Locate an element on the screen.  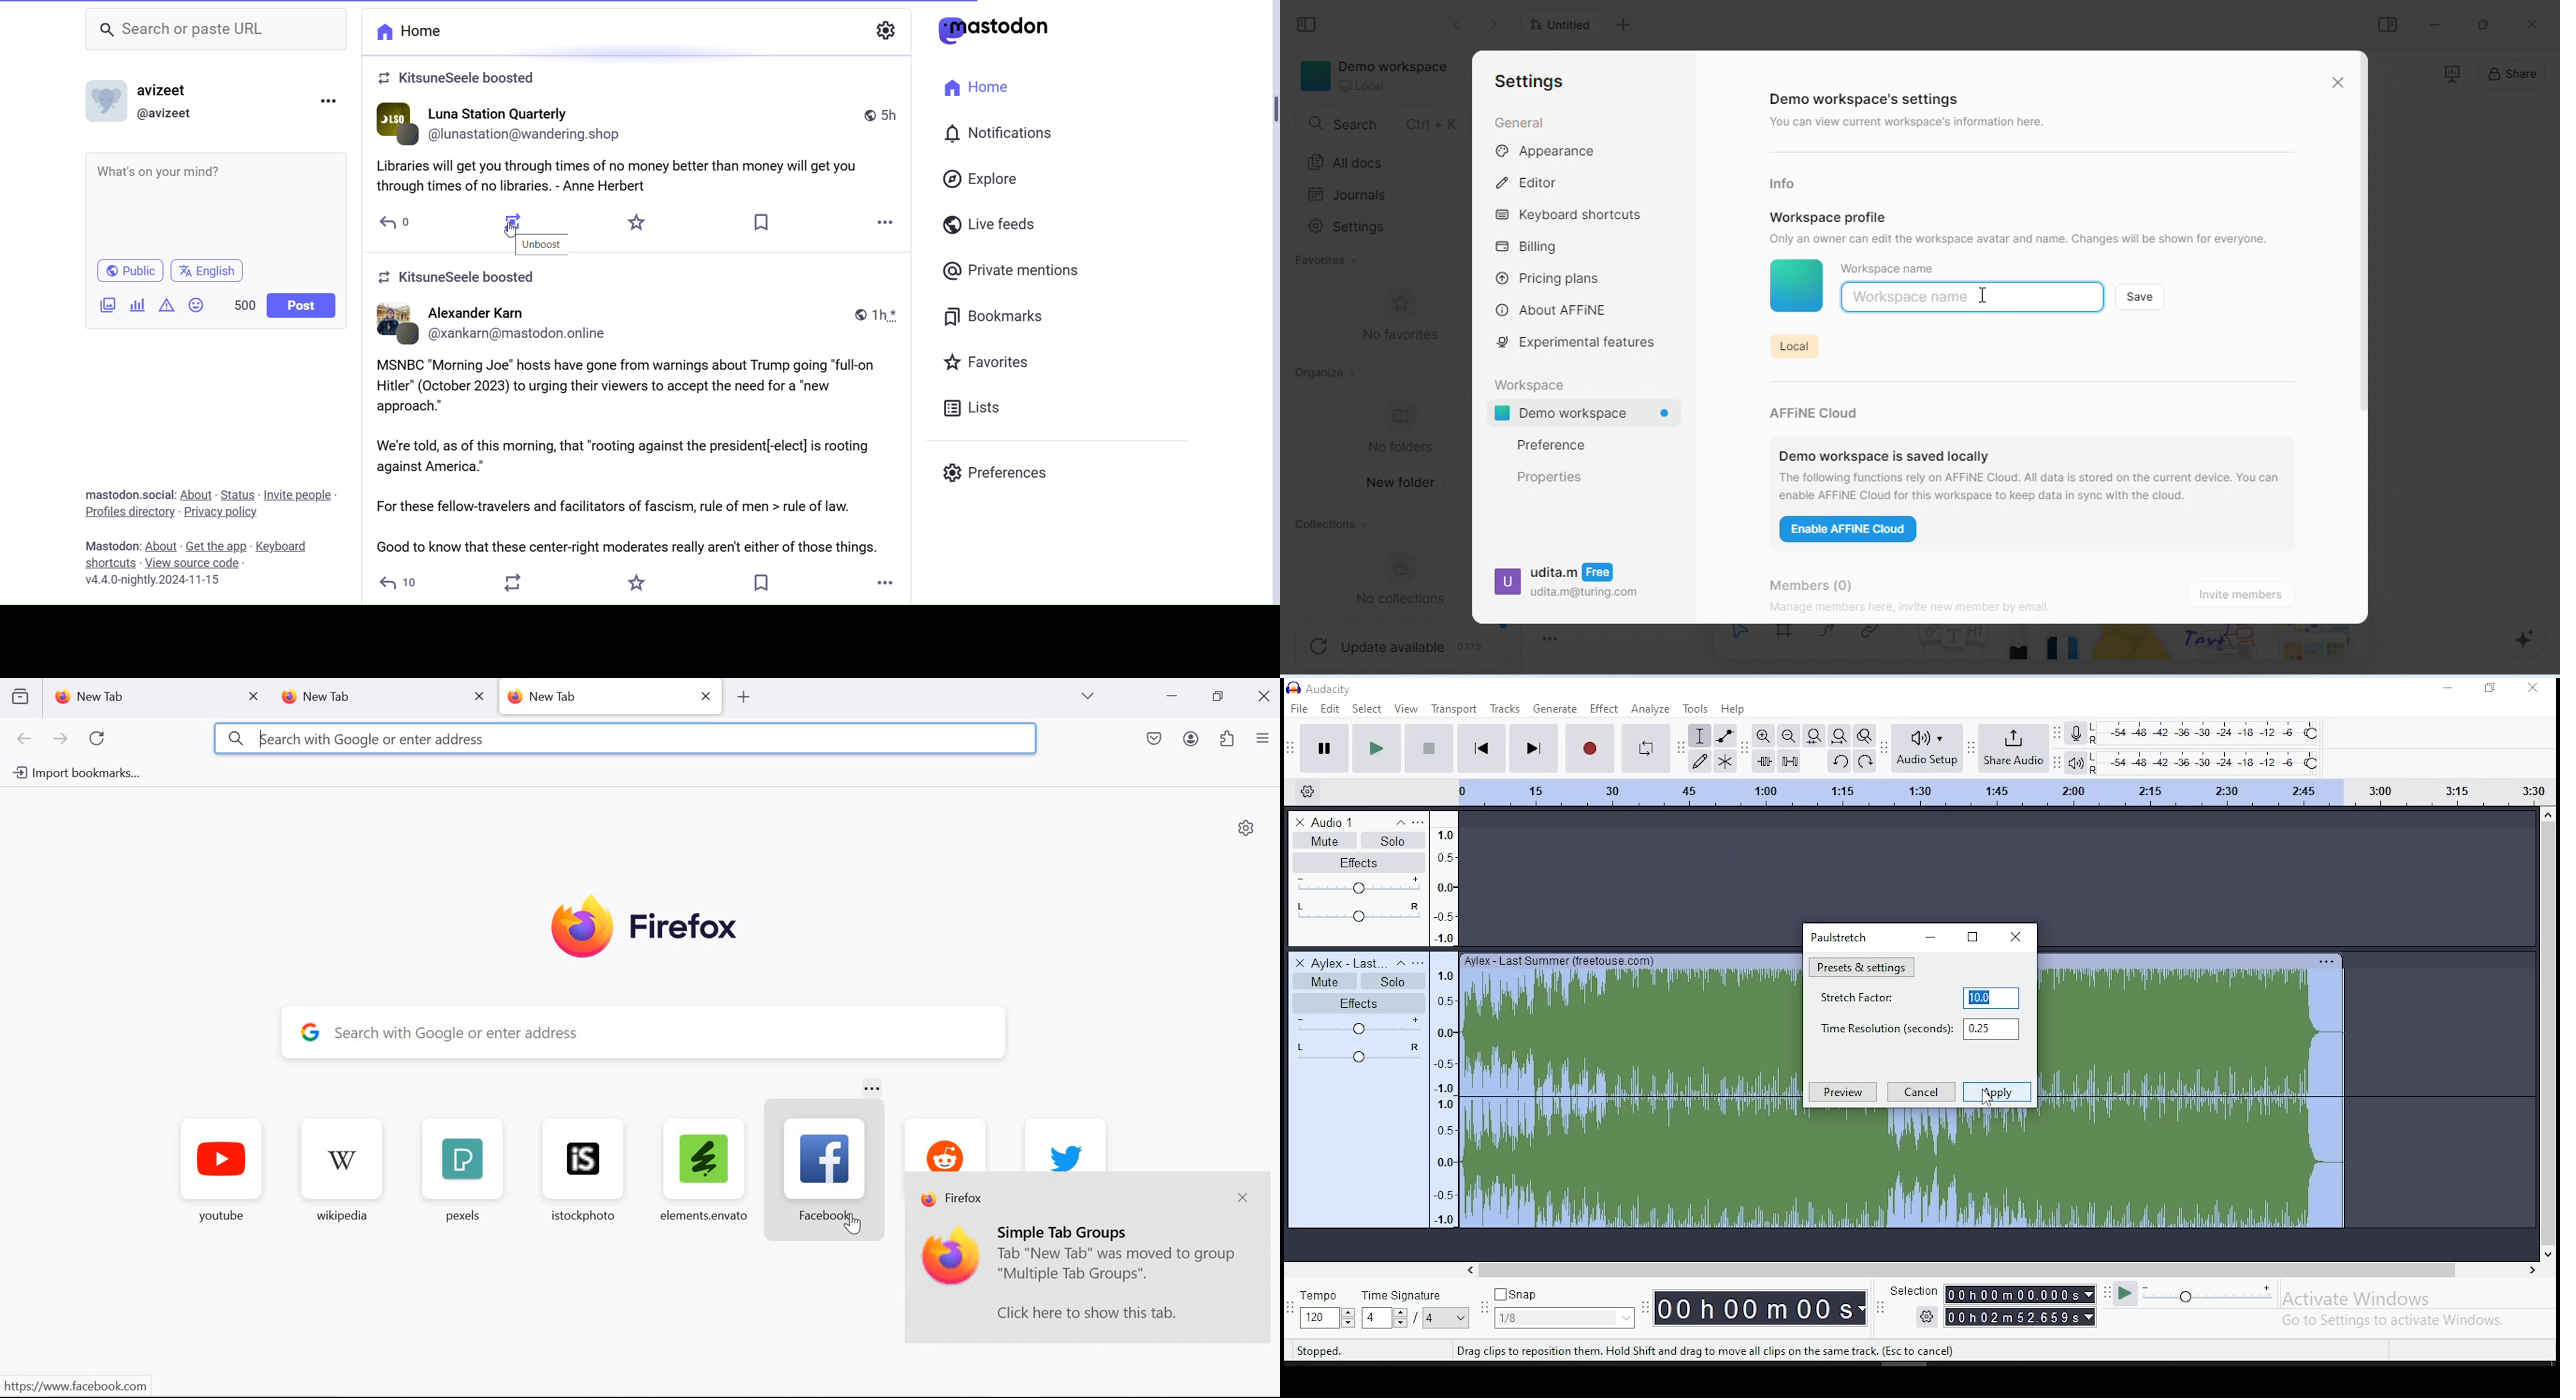
Only an owner can edit the workspace avatar and name. Changes will be shown for everyone. is located at coordinates (2030, 238).